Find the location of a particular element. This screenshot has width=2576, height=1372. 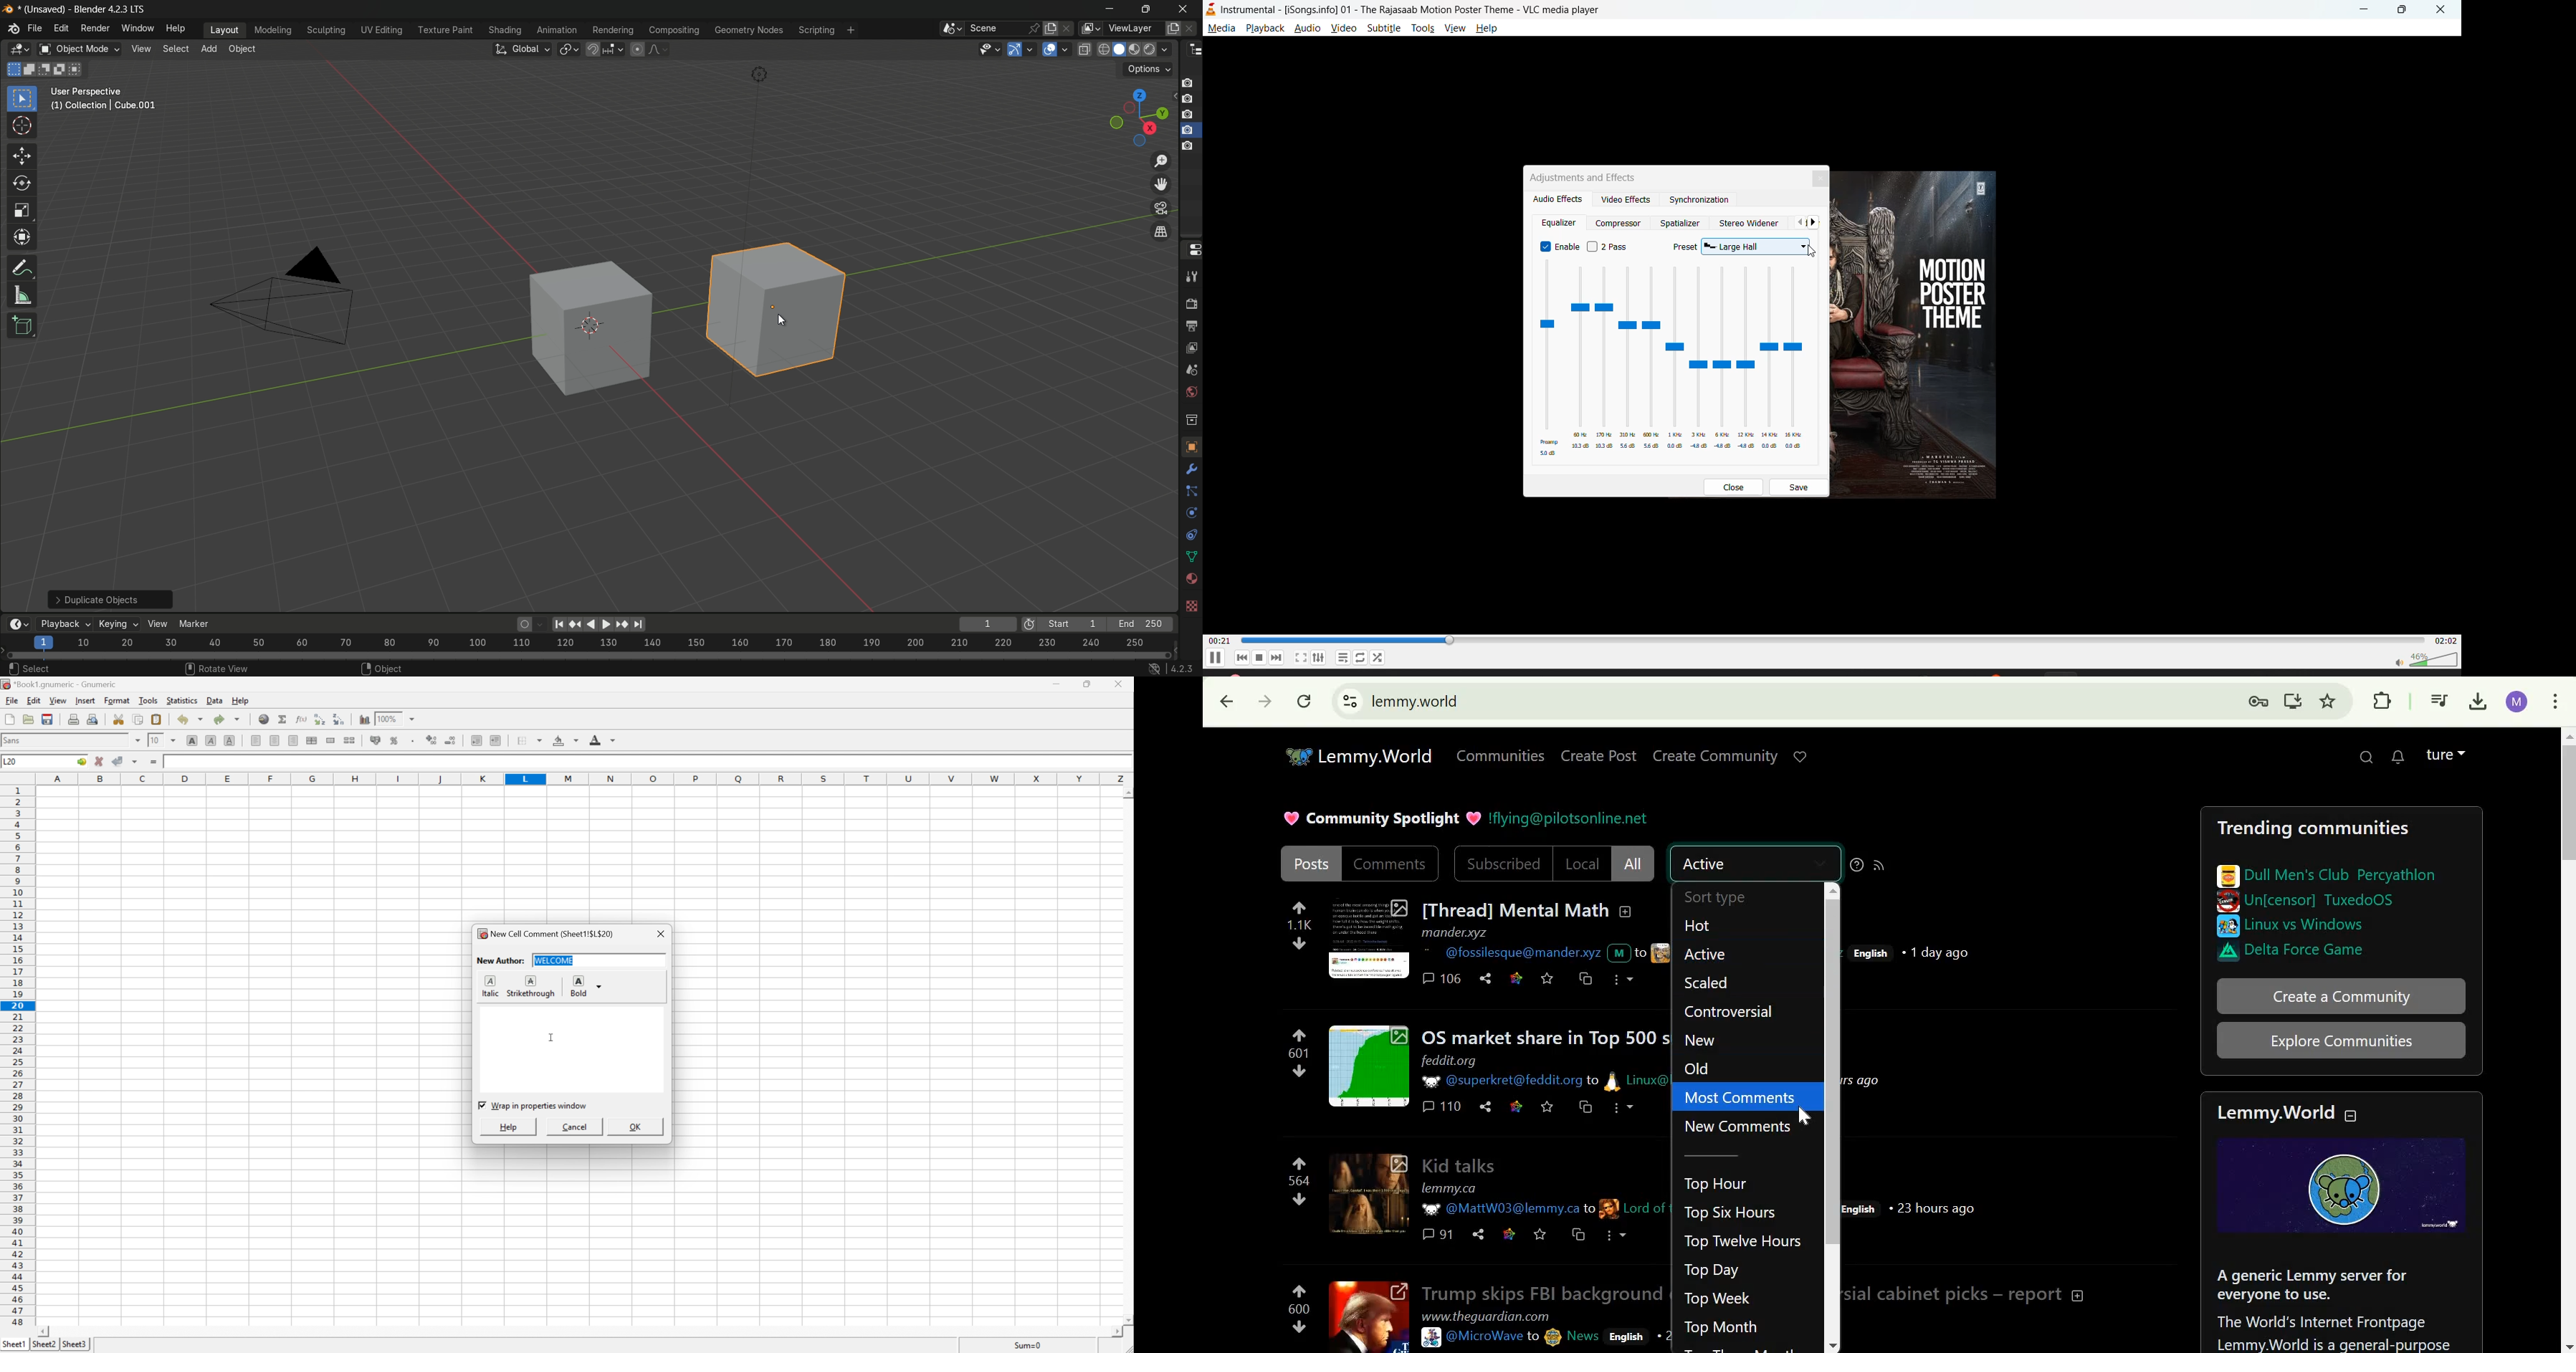

Insert a hyperlink is located at coordinates (264, 719).